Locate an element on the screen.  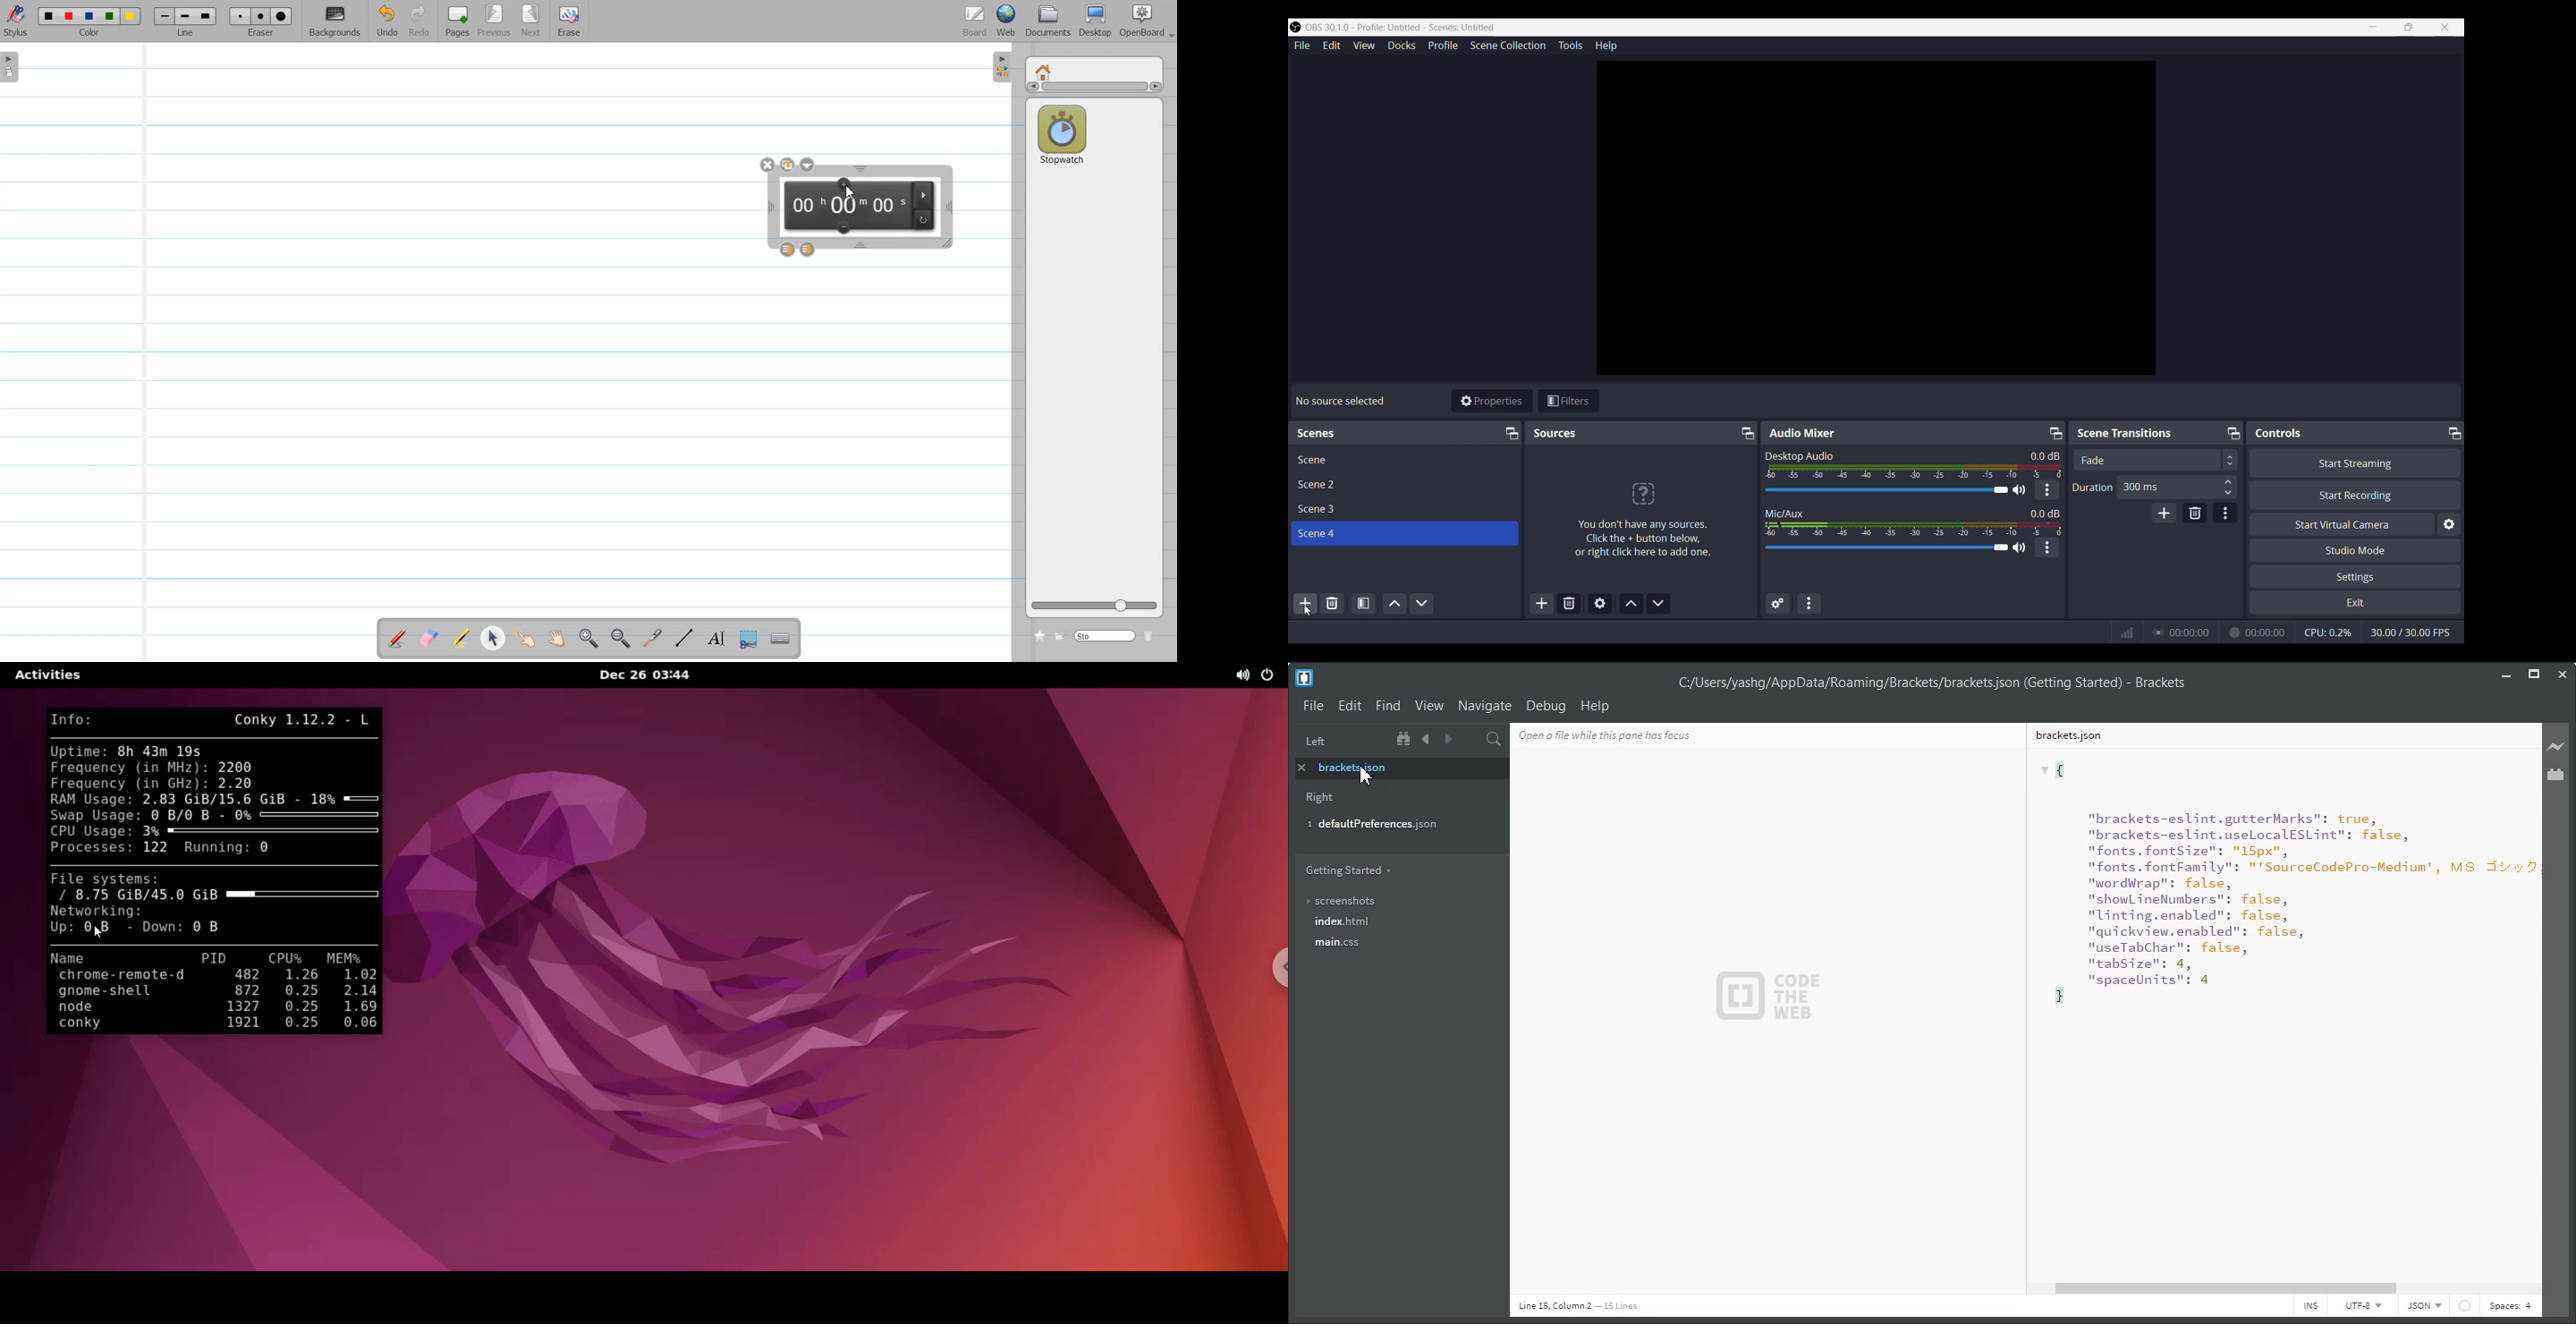
"No sources added" text is located at coordinates (1645, 512).